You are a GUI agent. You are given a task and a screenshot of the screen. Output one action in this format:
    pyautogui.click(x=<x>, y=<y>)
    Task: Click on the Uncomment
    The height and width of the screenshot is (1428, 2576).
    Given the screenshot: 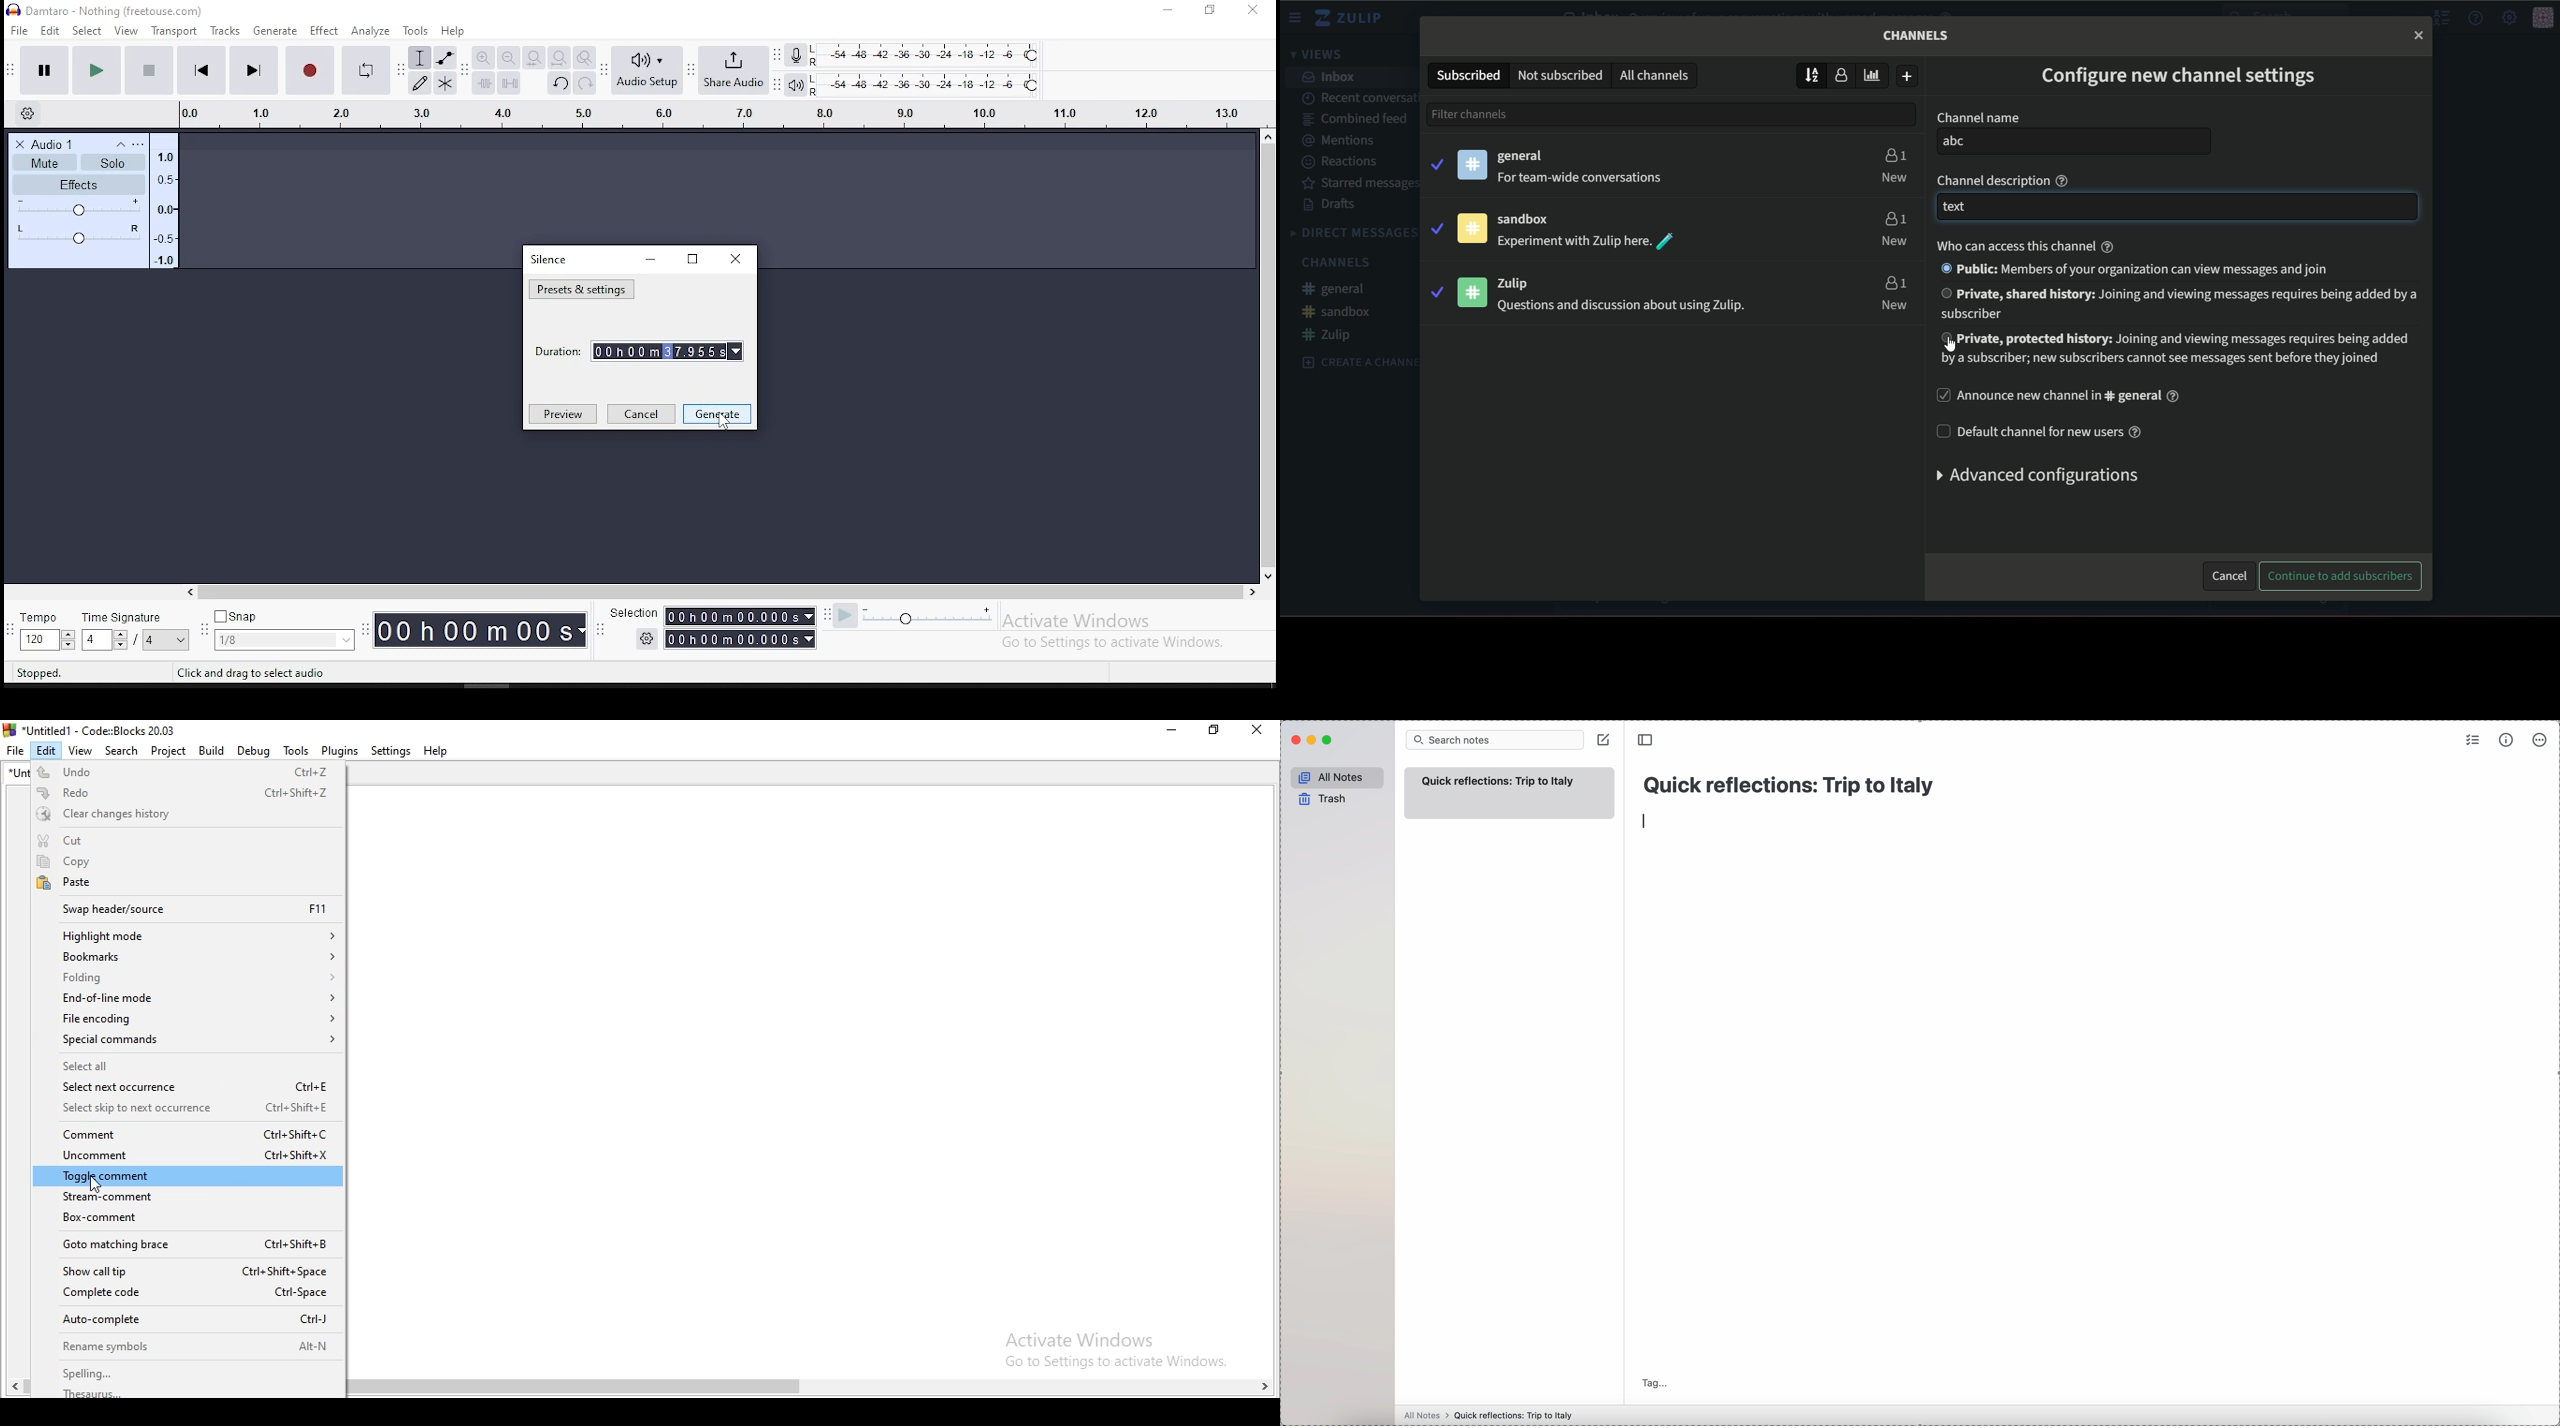 What is the action you would take?
    pyautogui.click(x=184, y=1156)
    